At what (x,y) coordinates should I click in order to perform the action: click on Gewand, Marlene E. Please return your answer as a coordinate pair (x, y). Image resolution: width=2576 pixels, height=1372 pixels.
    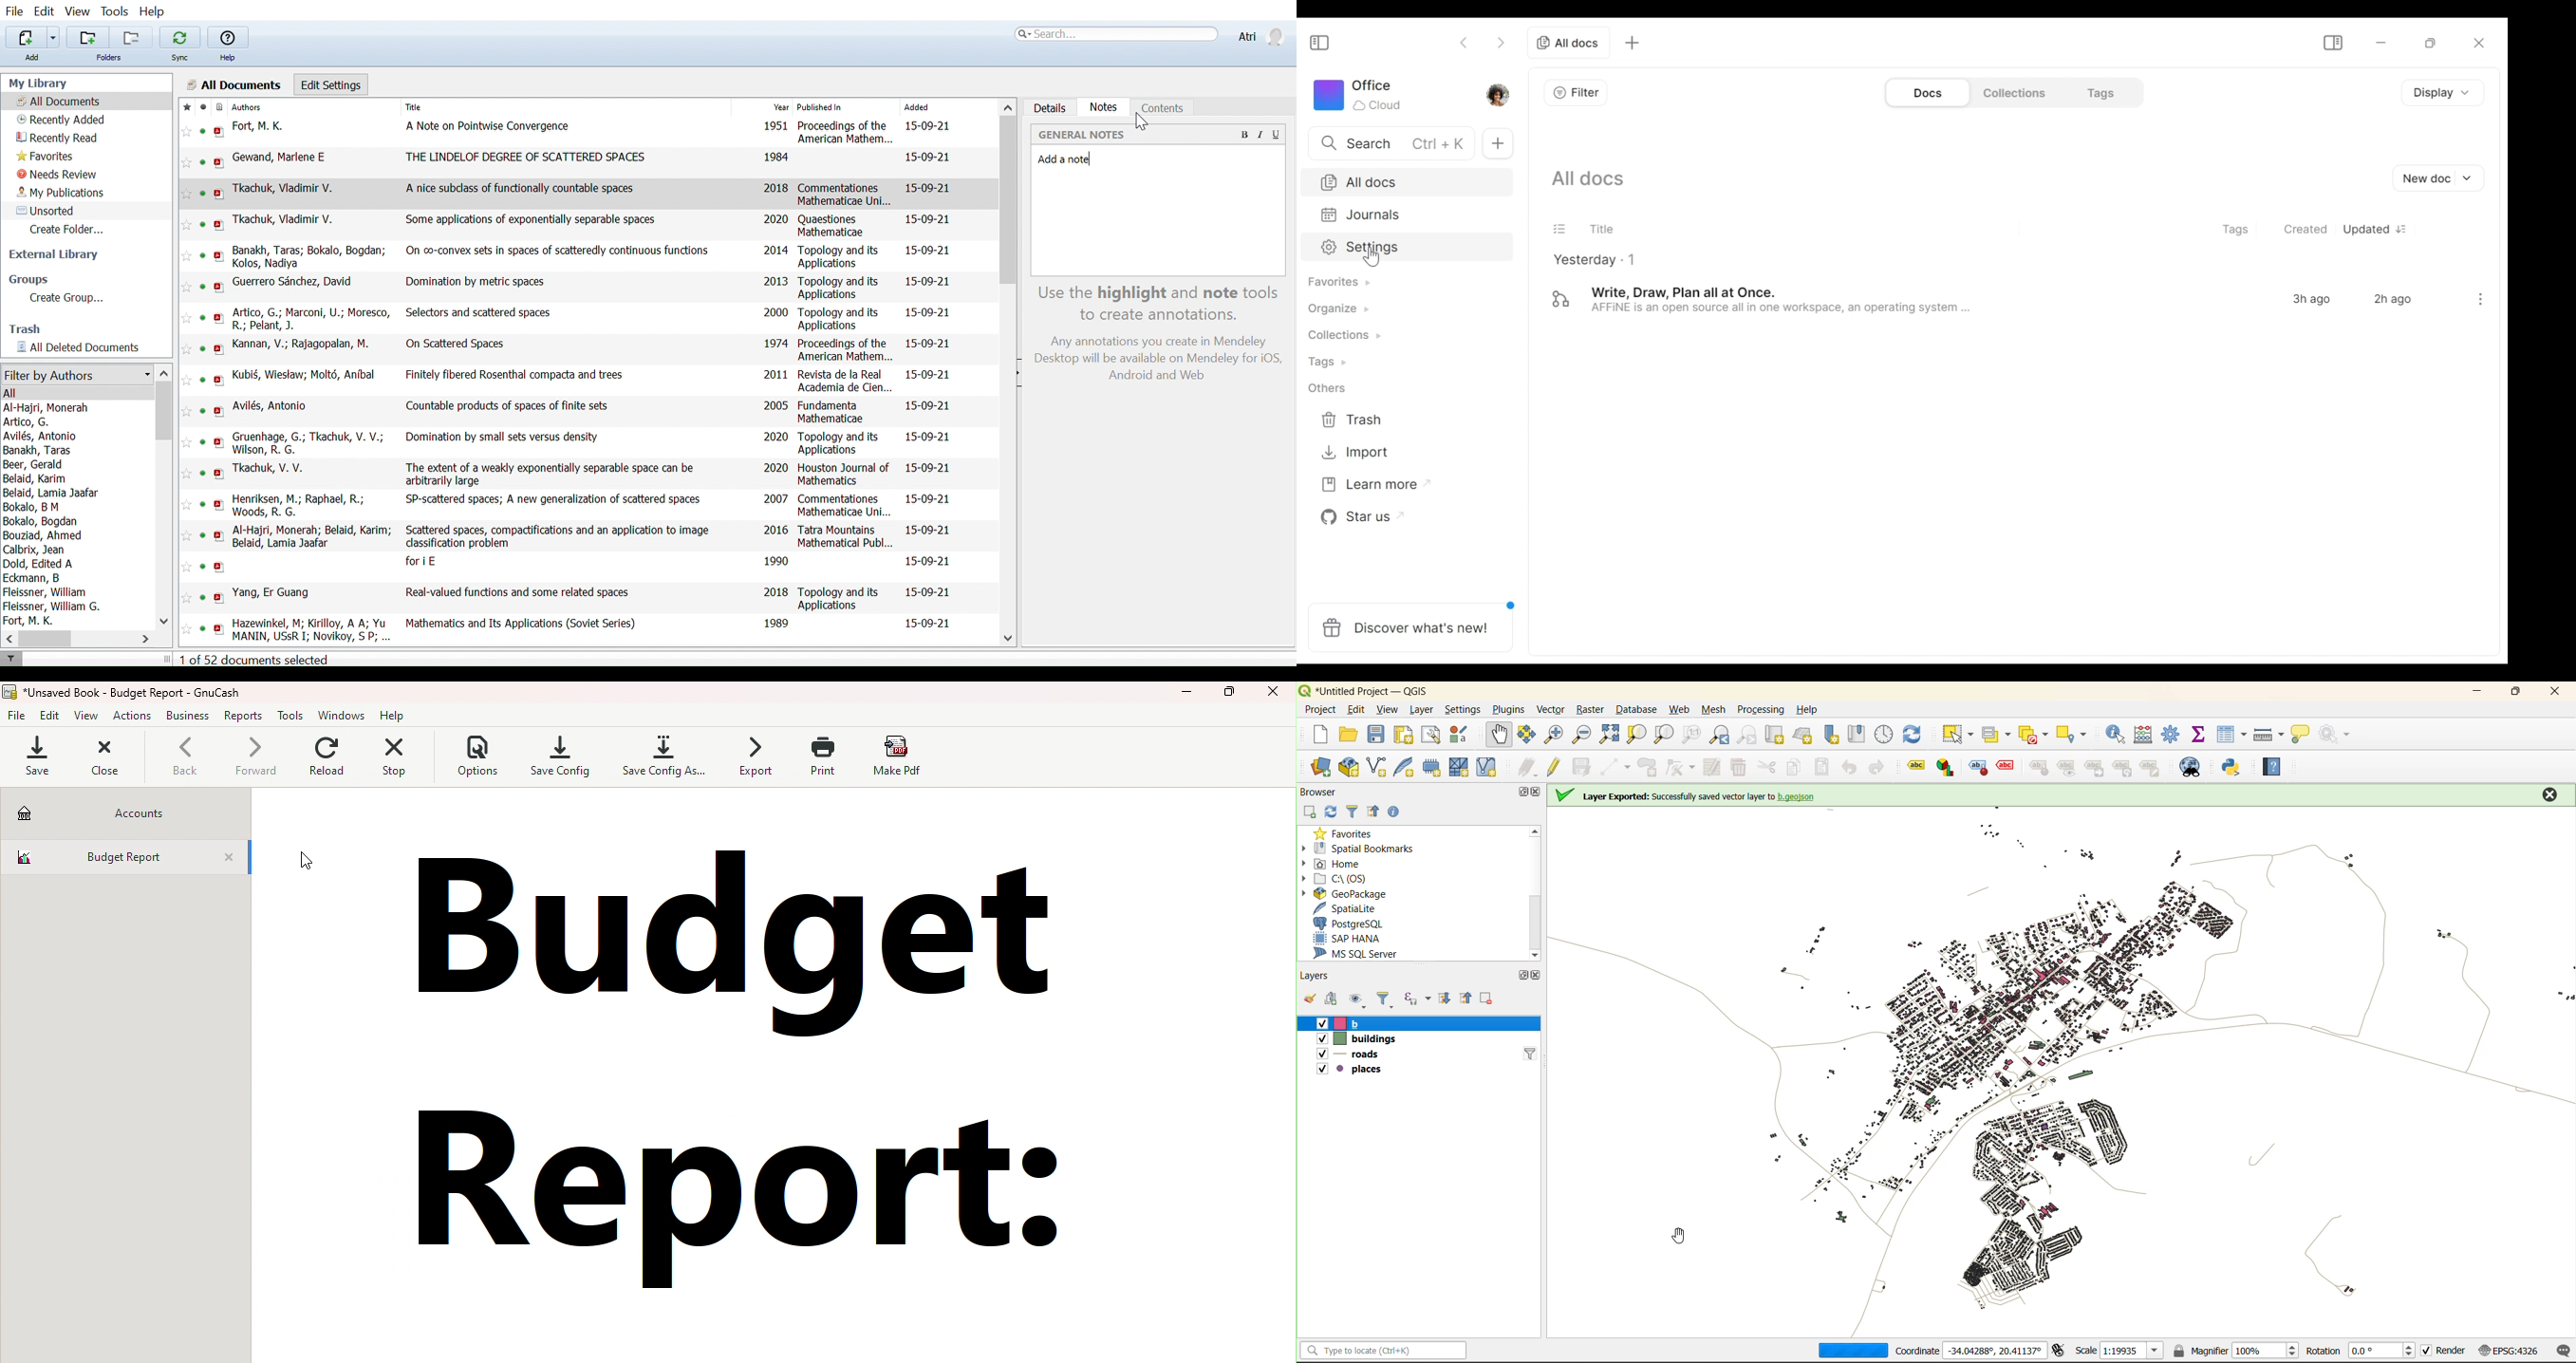
    Looking at the image, I should click on (280, 158).